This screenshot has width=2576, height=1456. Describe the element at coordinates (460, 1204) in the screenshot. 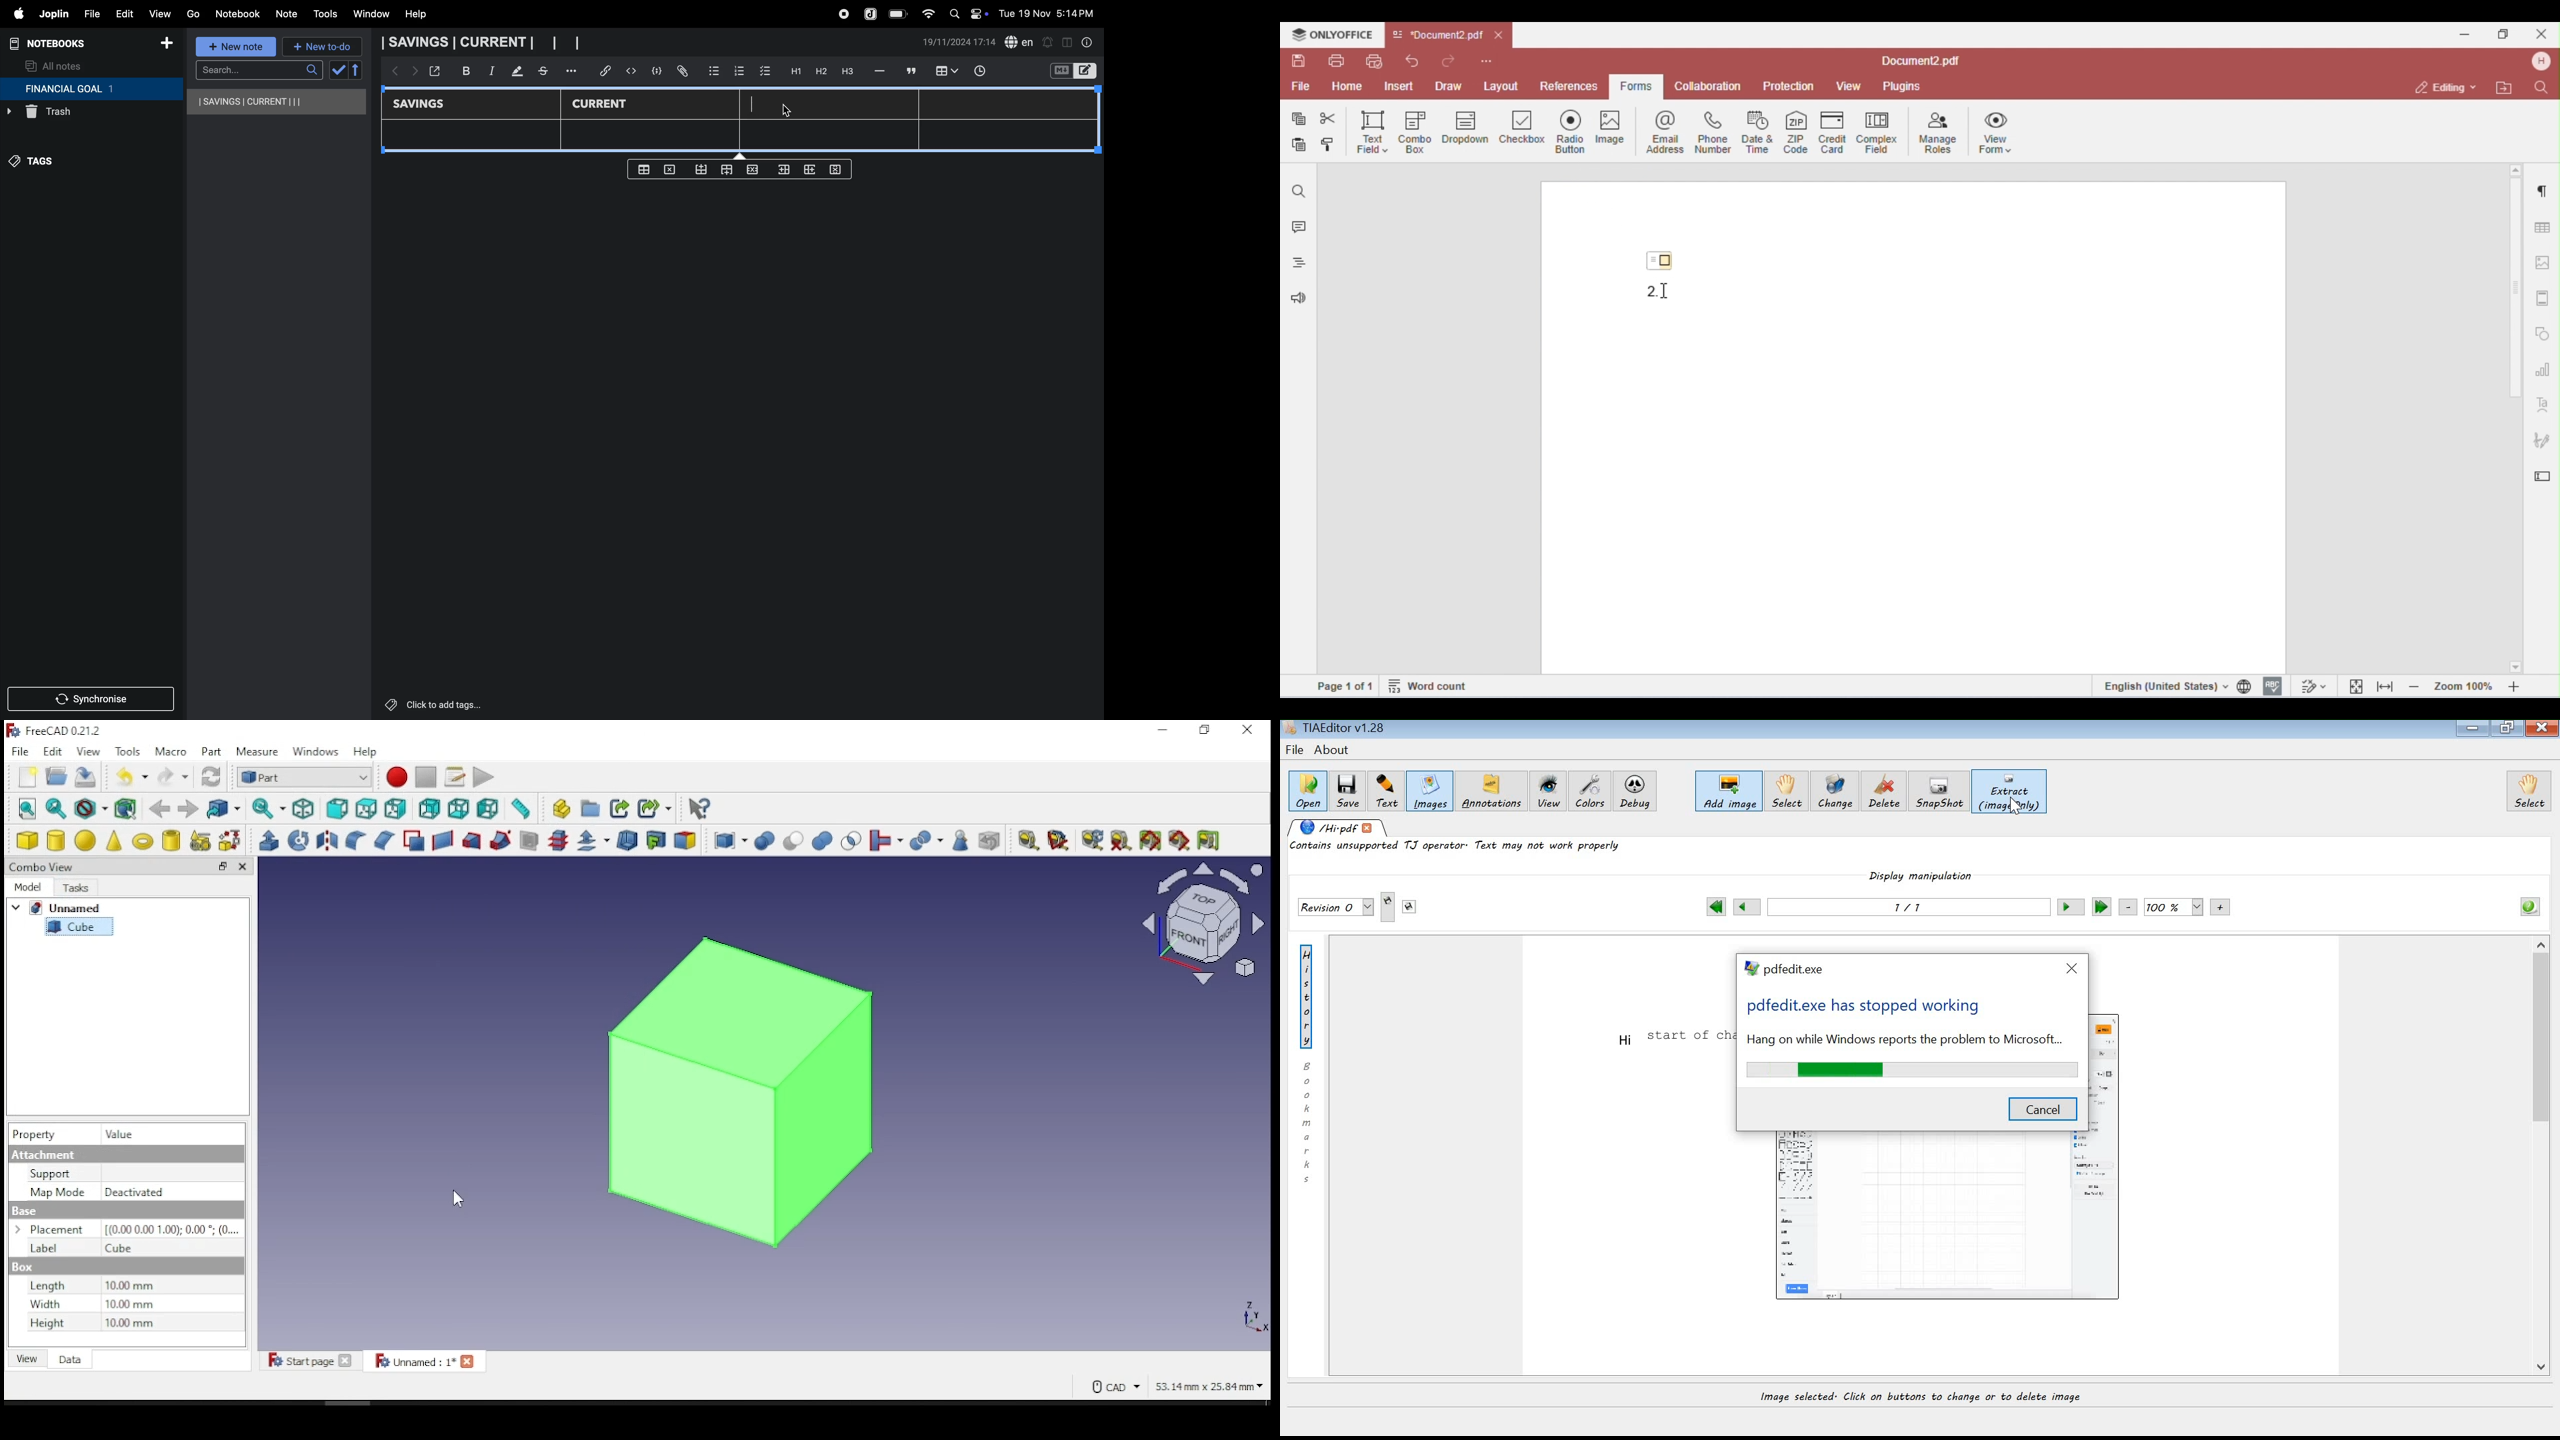

I see `mouse pointer` at that location.